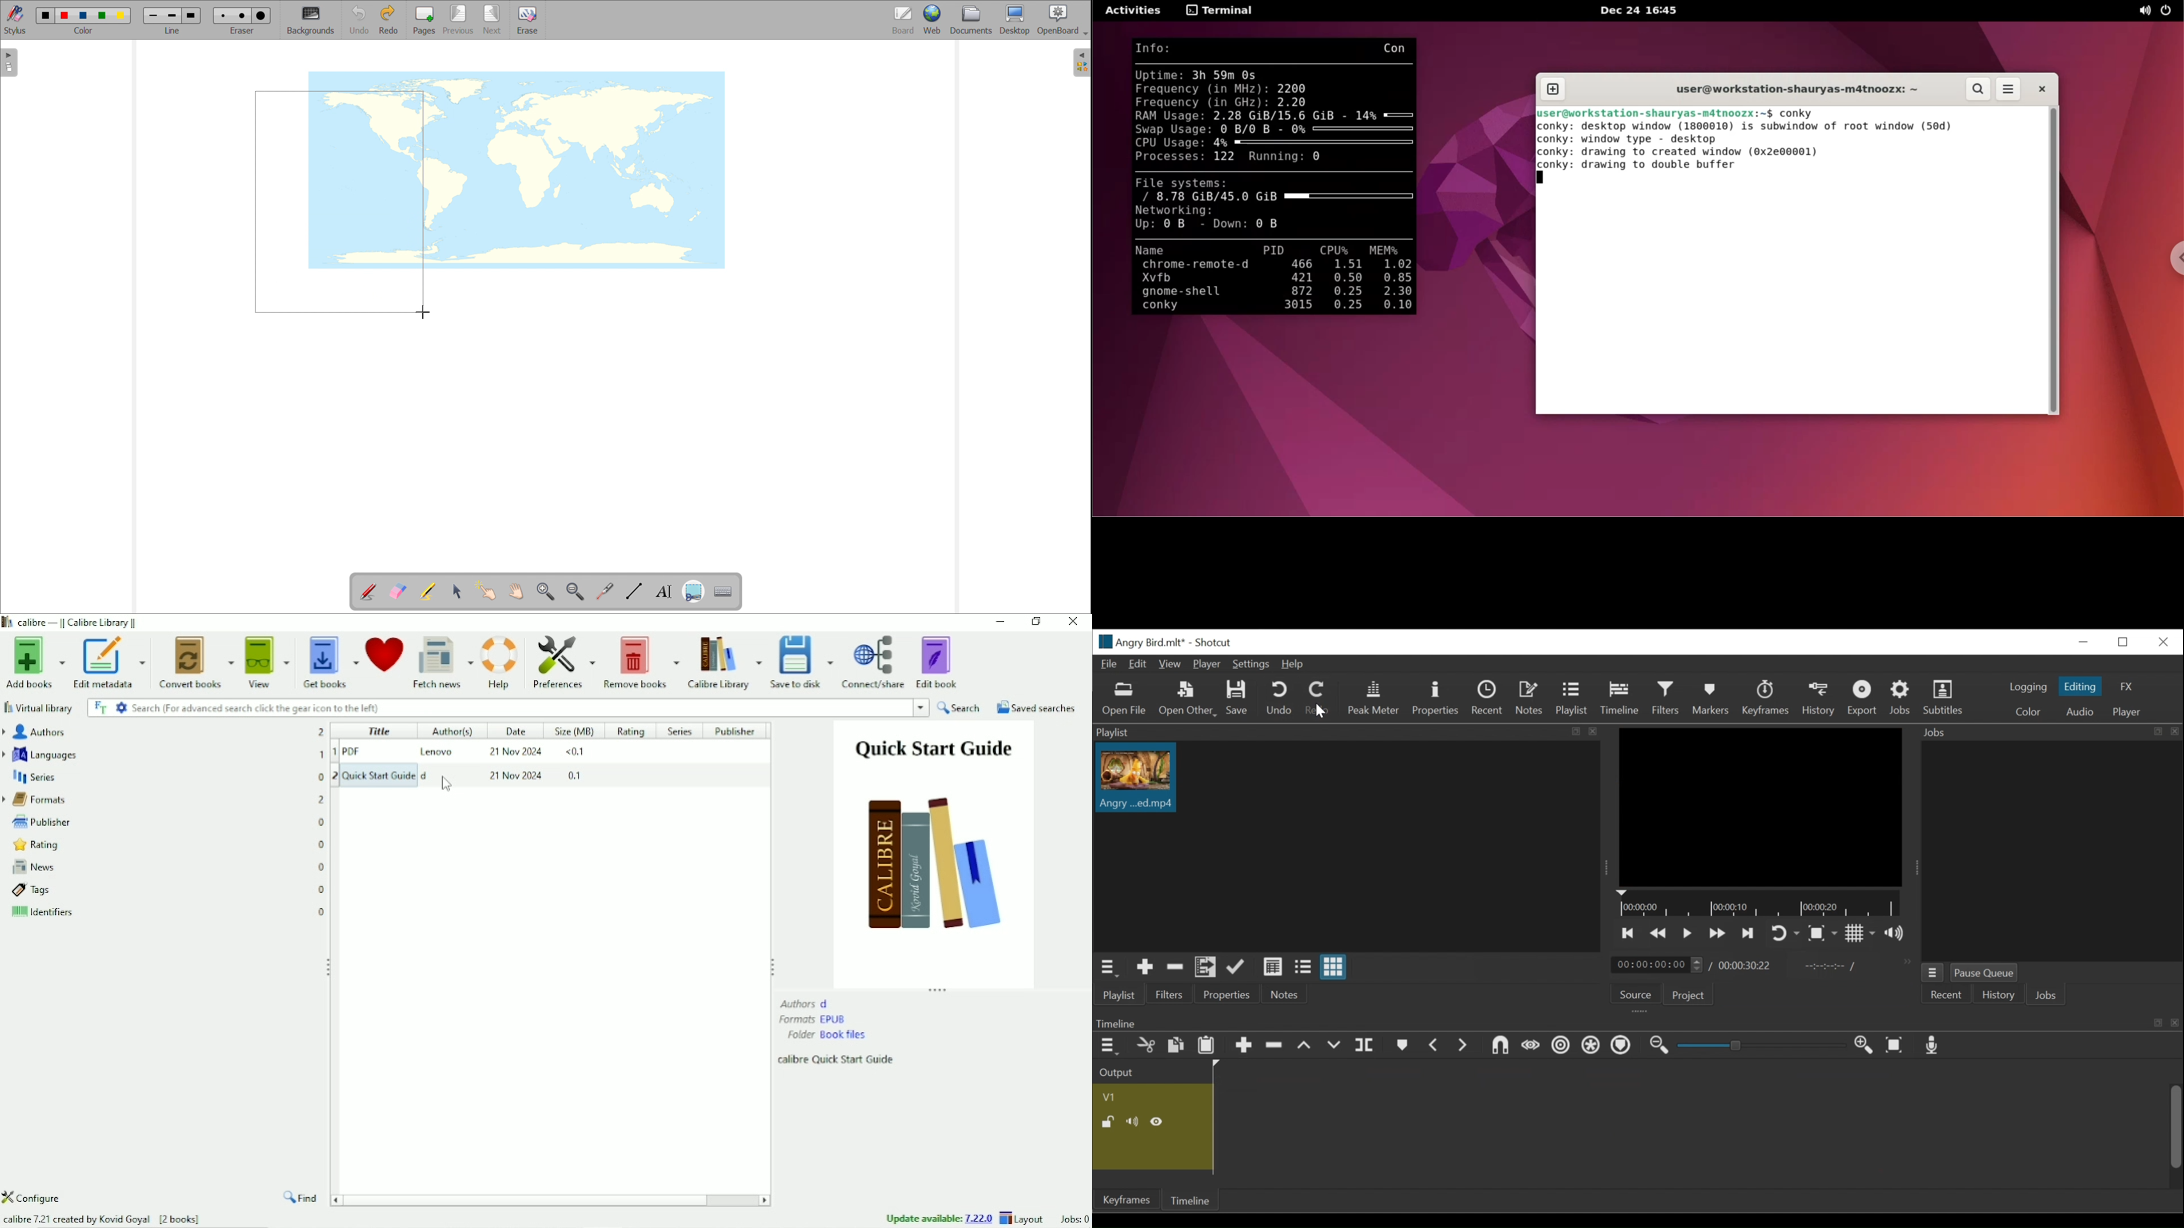 The image size is (2184, 1232). I want to click on View, so click(268, 661).